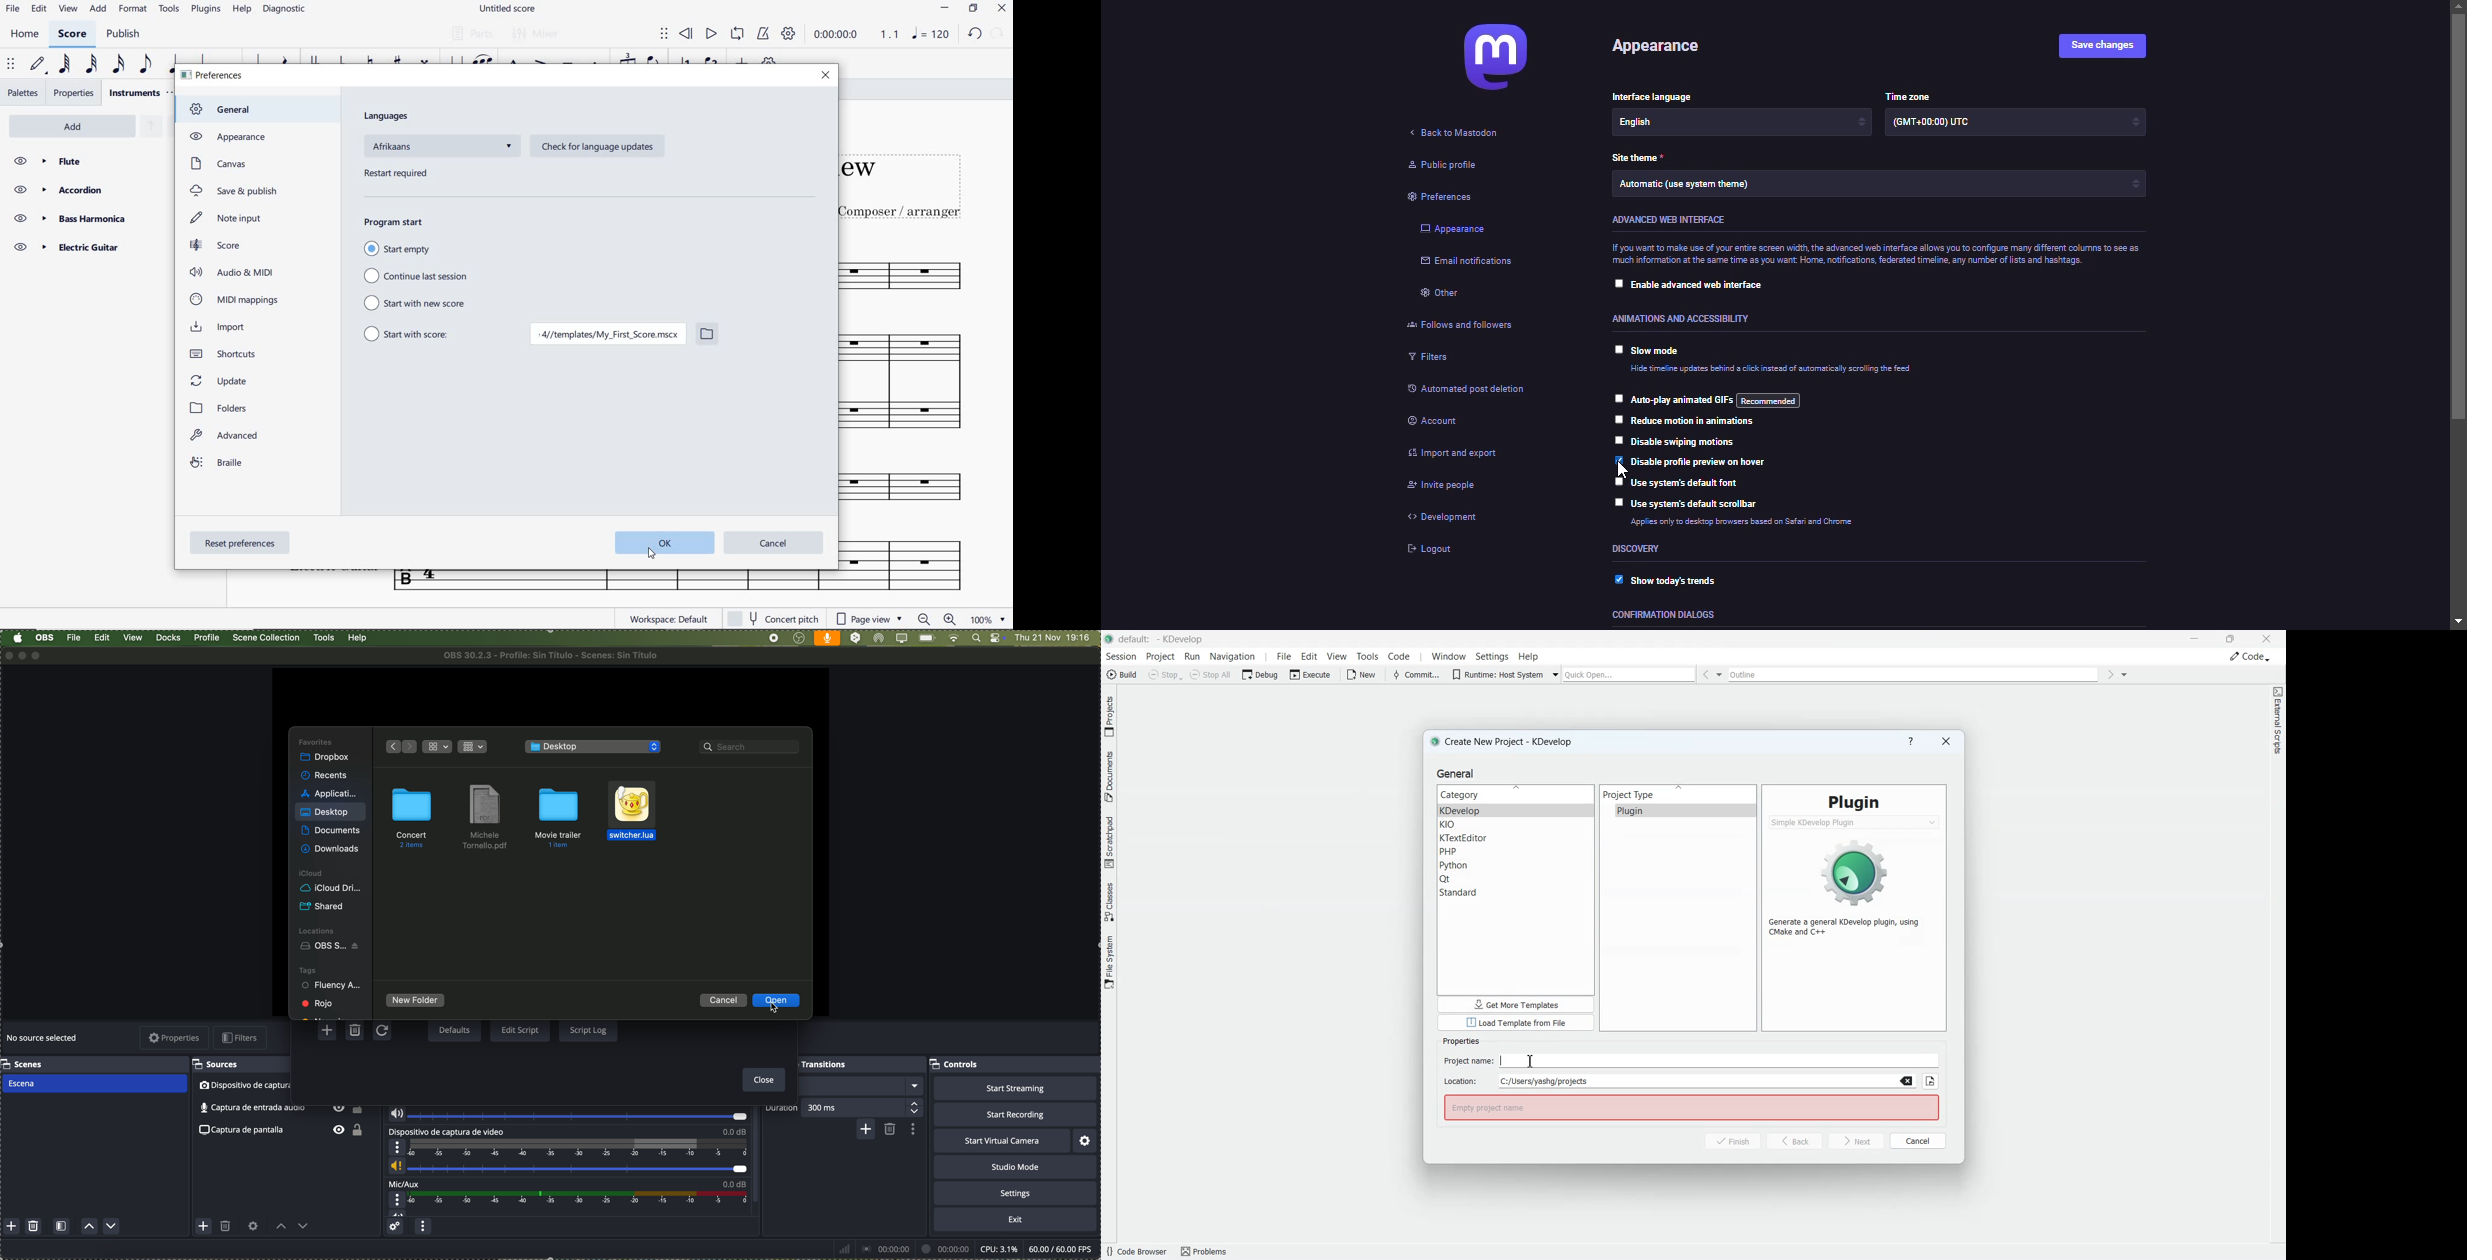 The width and height of the screenshot is (2492, 1260). Describe the element at coordinates (438, 747) in the screenshot. I see `grid view` at that location.